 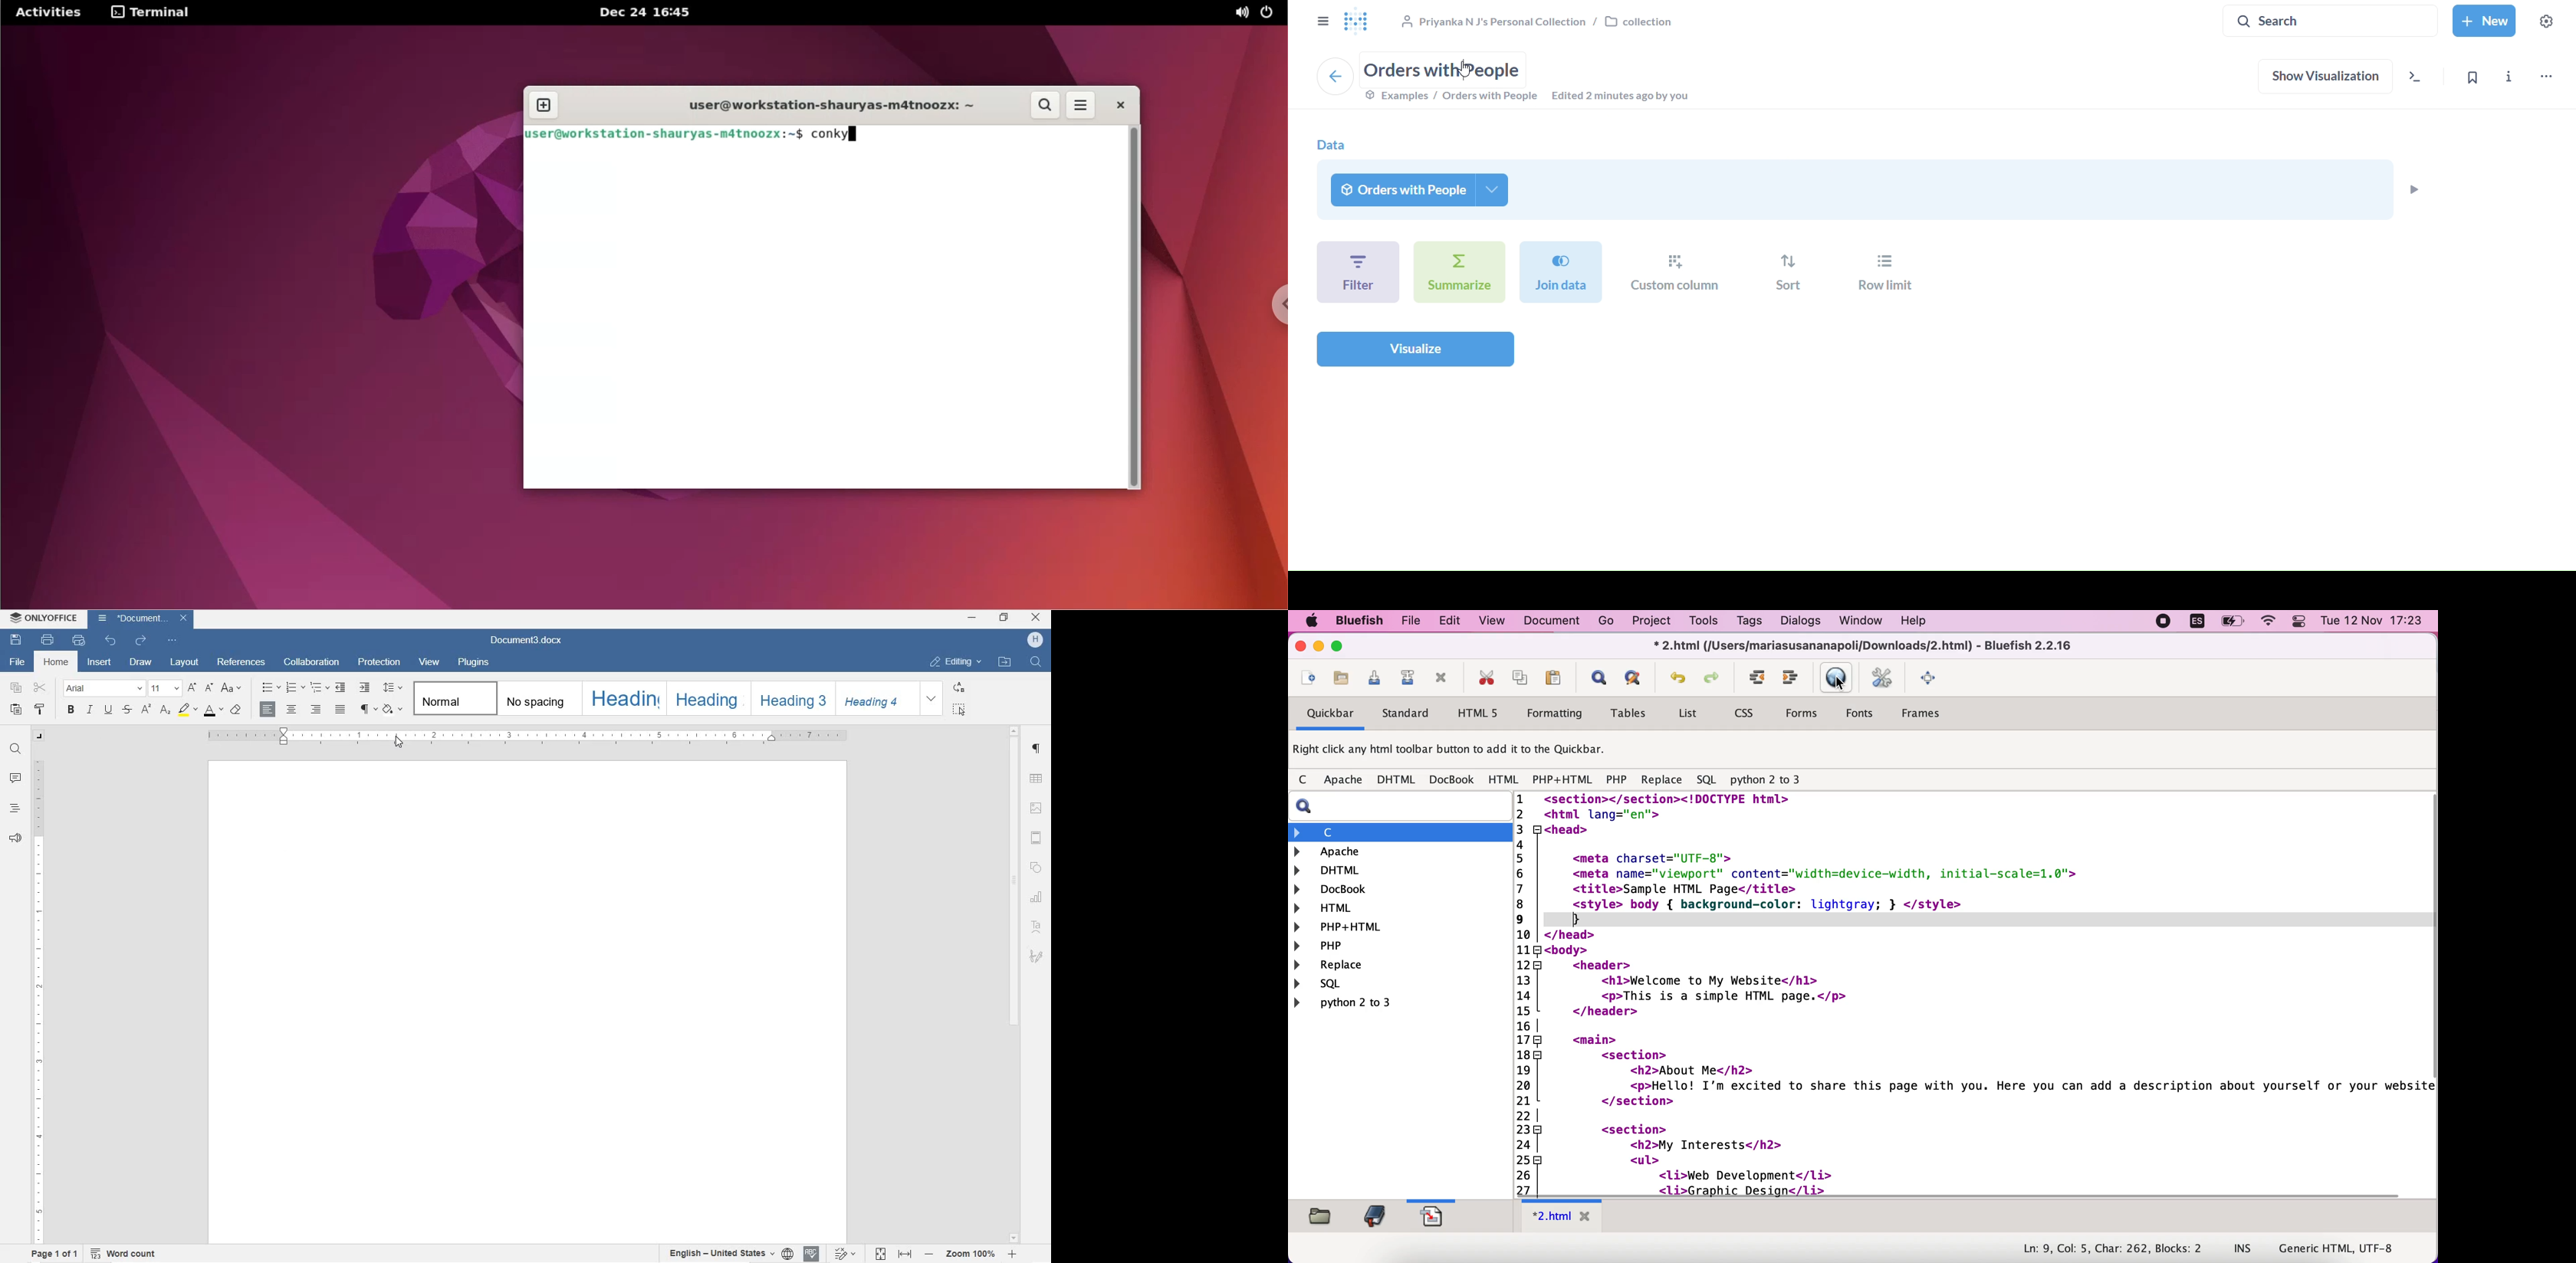 What do you see at coordinates (2230, 624) in the screenshot?
I see `battery` at bounding box center [2230, 624].